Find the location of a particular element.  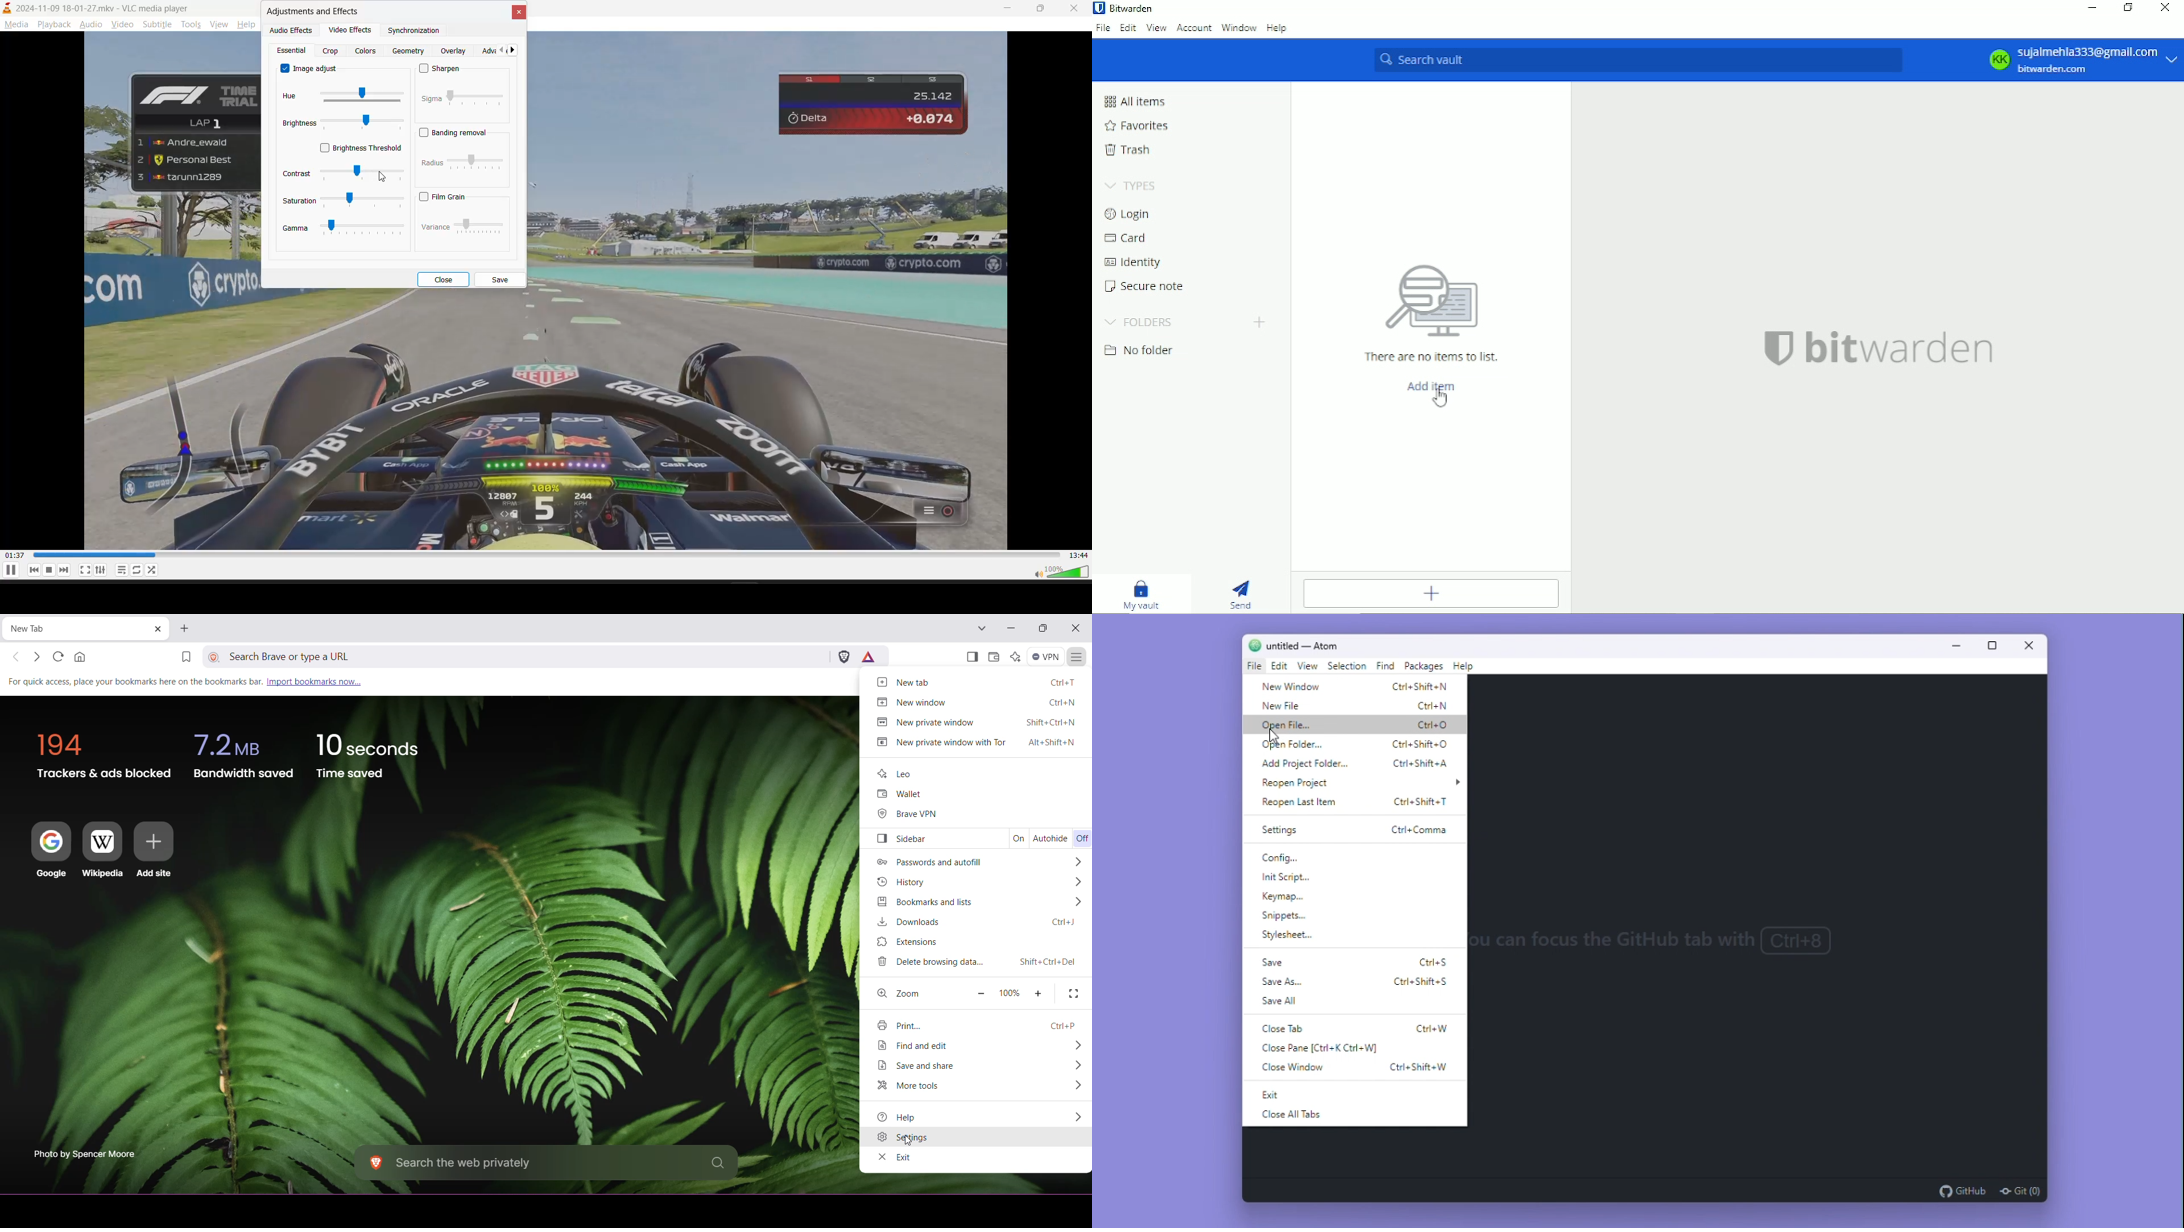

Open folder ... ctrl+shift+O is located at coordinates (1354, 744).